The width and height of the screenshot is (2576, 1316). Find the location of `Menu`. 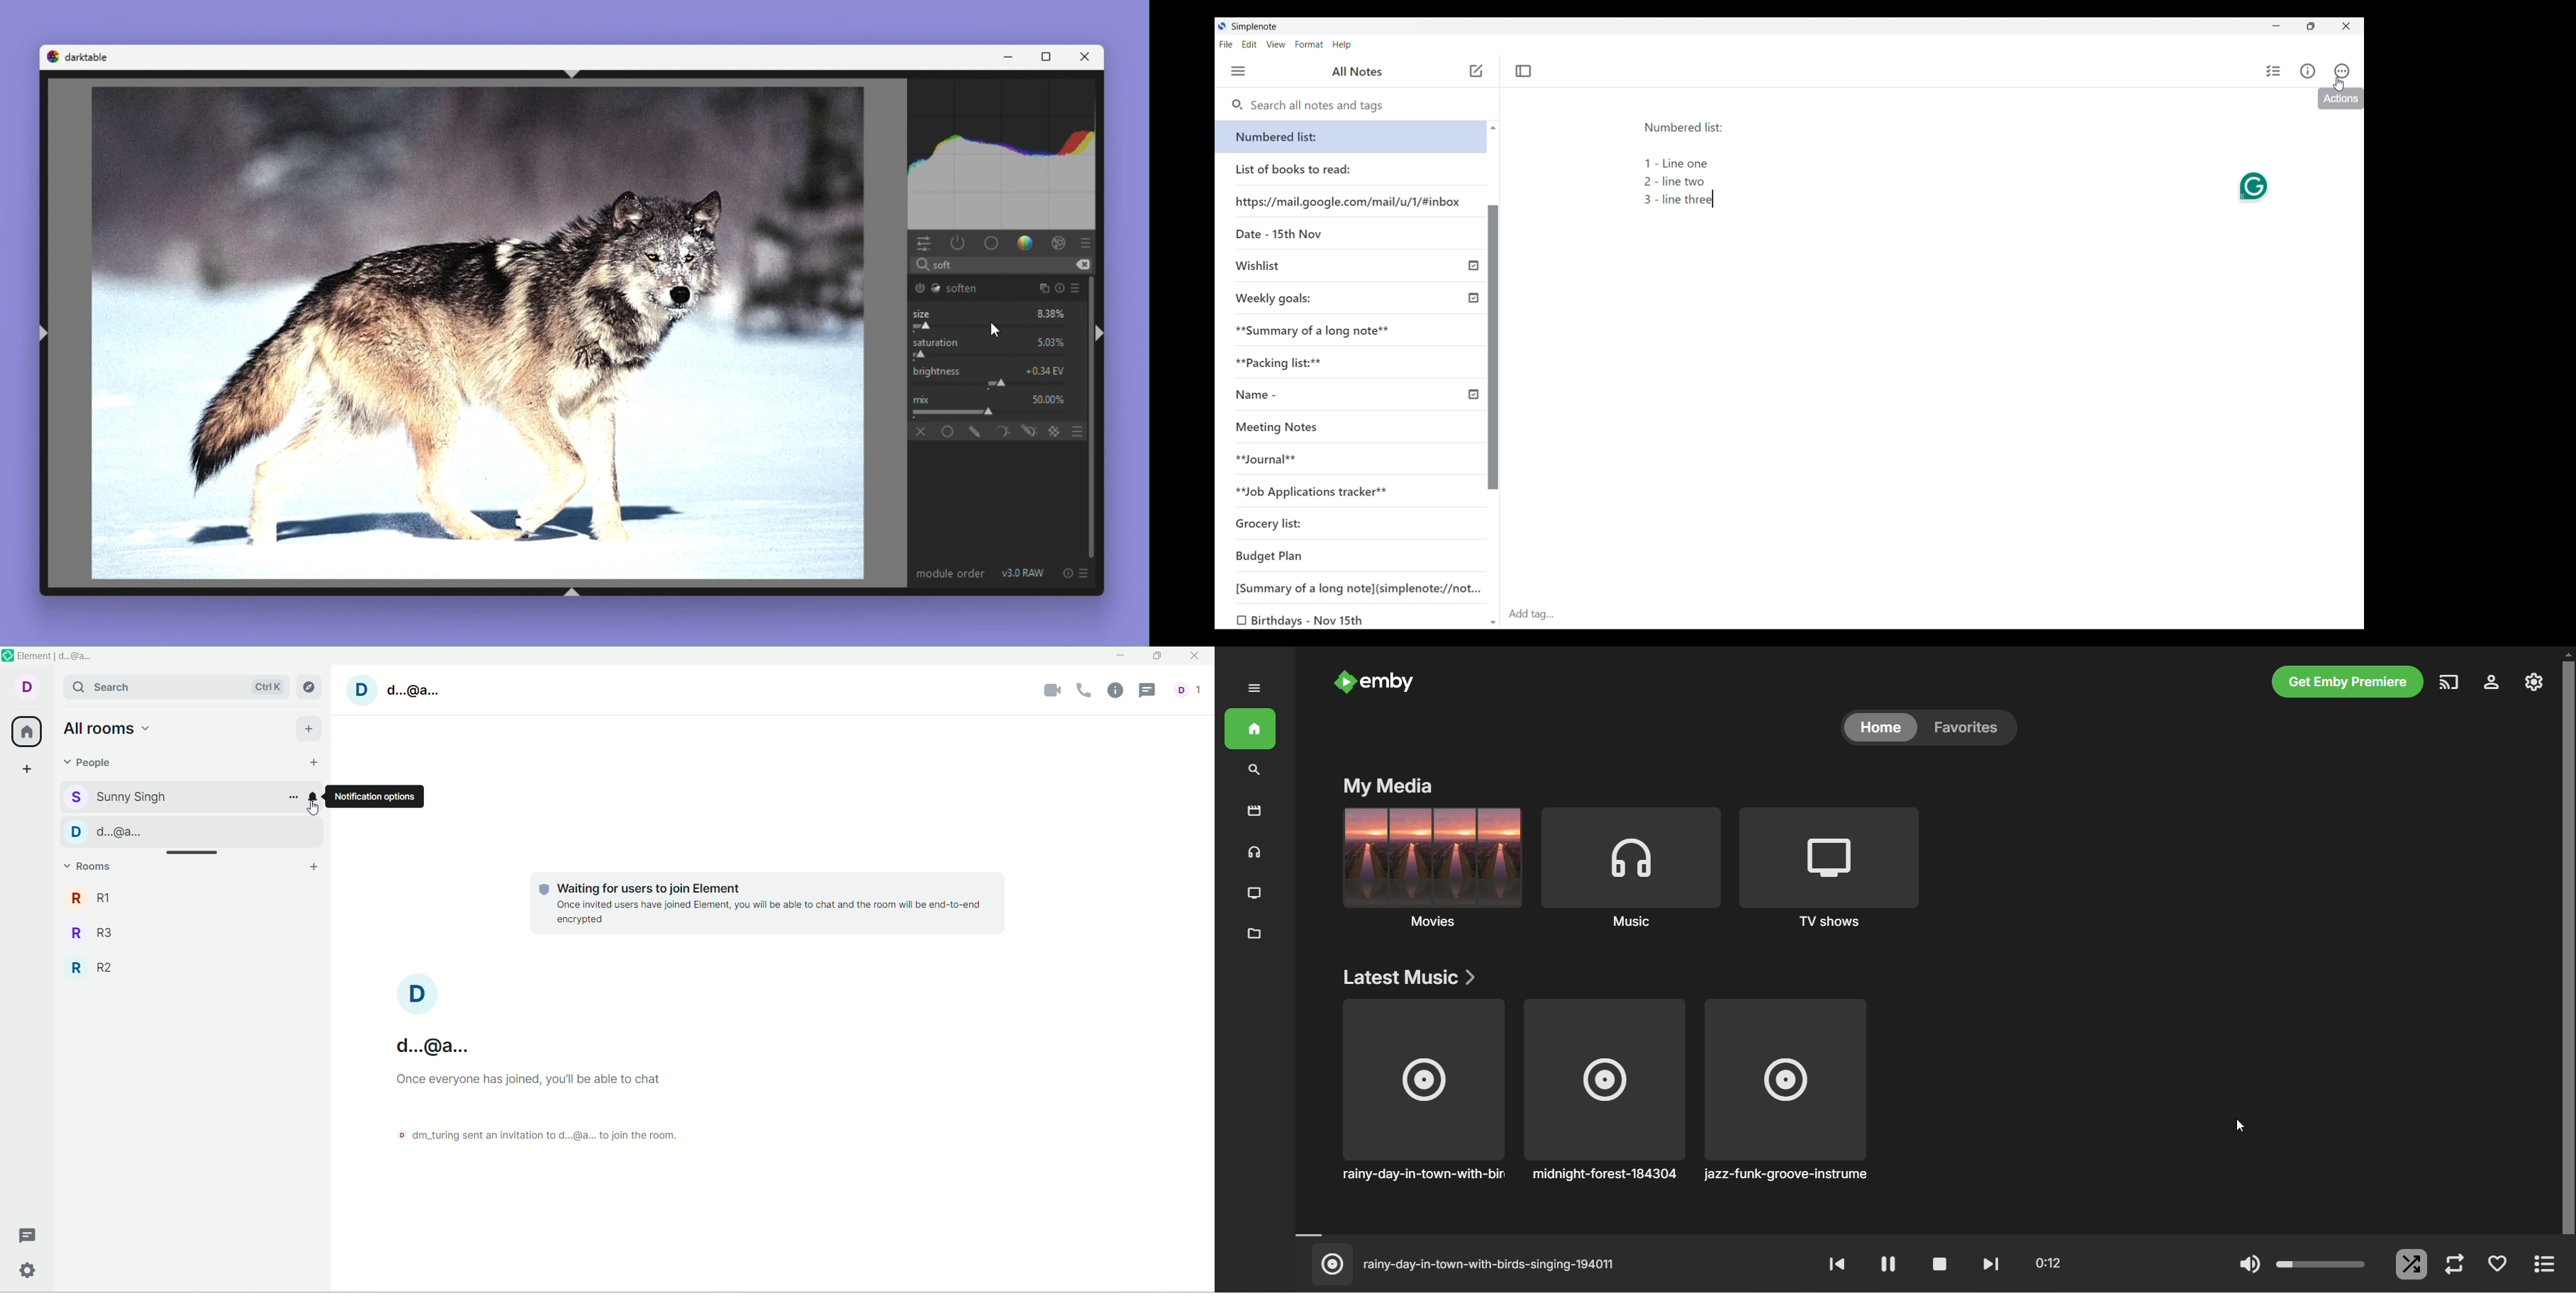

Menu is located at coordinates (1239, 71).